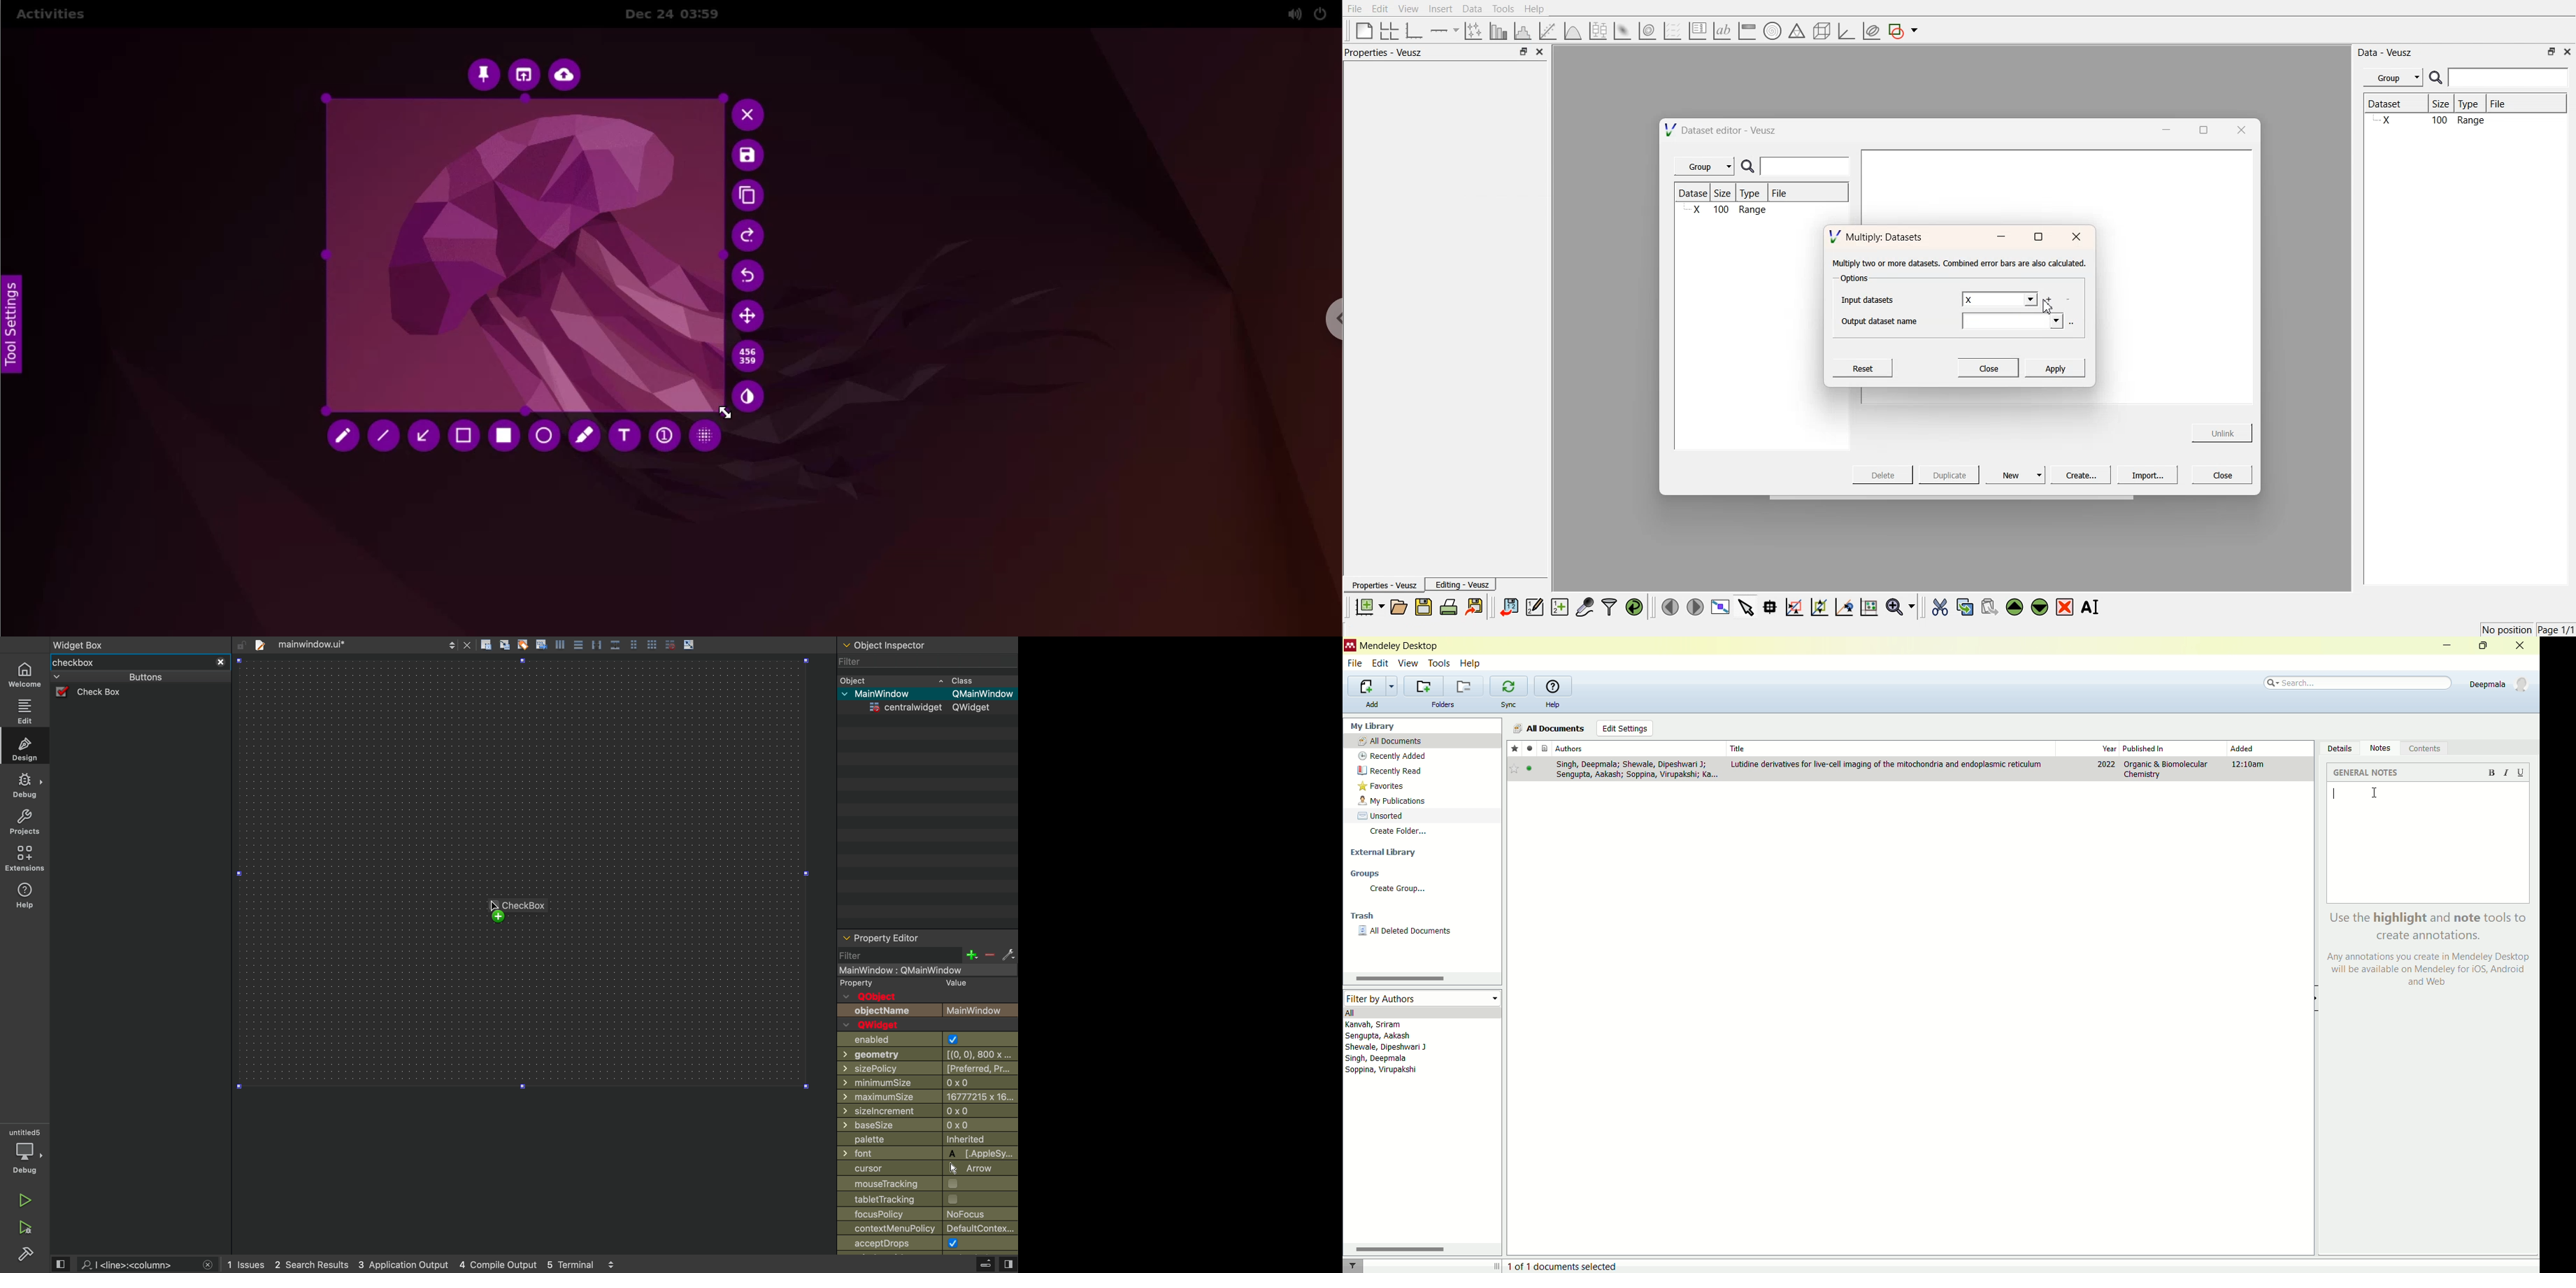  I want to click on cursor, so click(2050, 308).